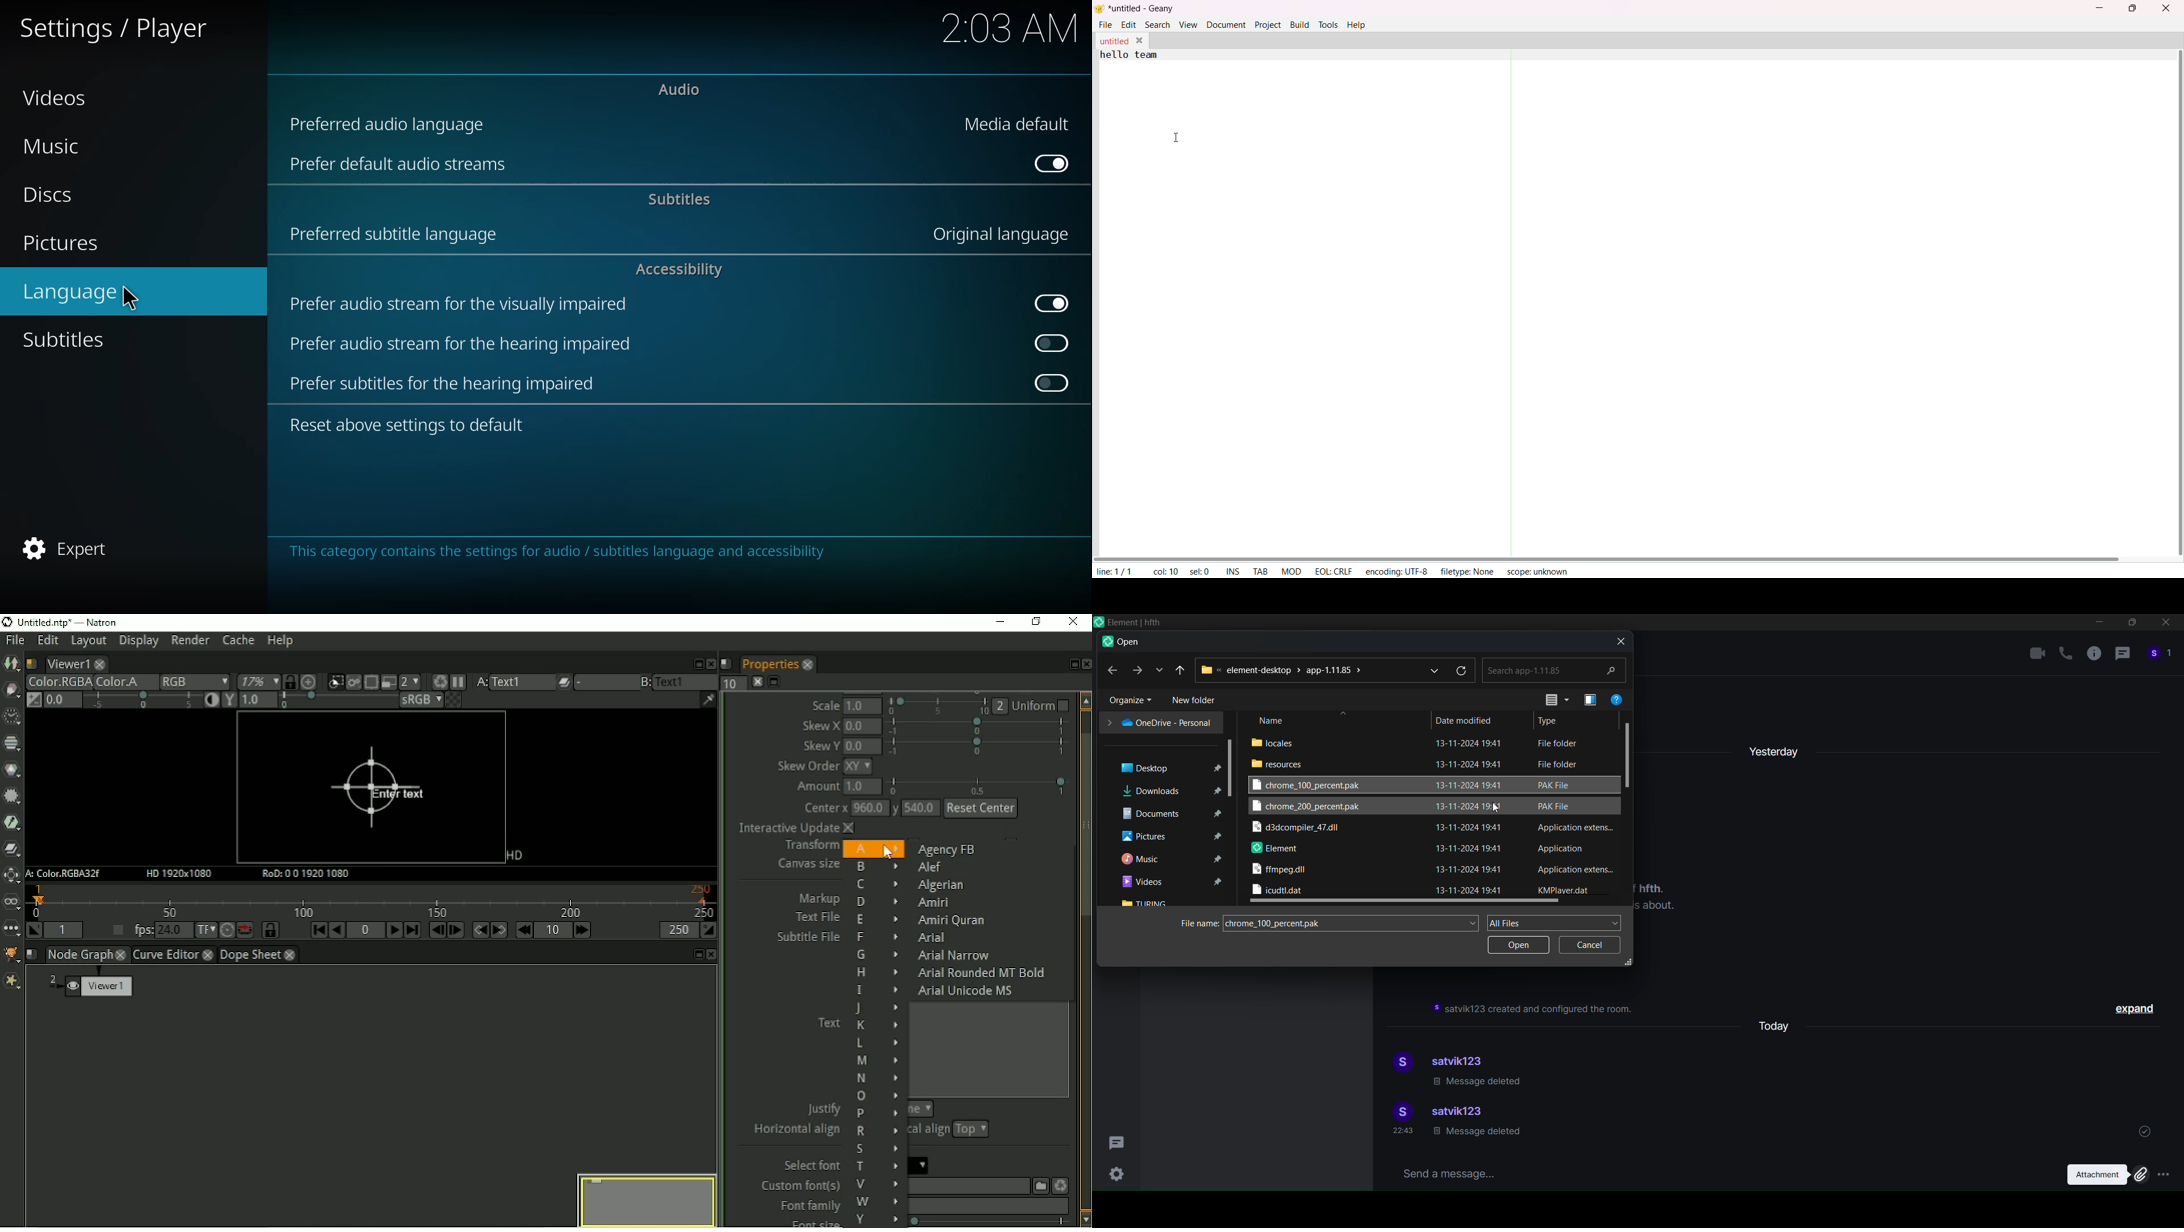 The image size is (2184, 1232). What do you see at coordinates (1618, 641) in the screenshot?
I see `close dialog` at bounding box center [1618, 641].